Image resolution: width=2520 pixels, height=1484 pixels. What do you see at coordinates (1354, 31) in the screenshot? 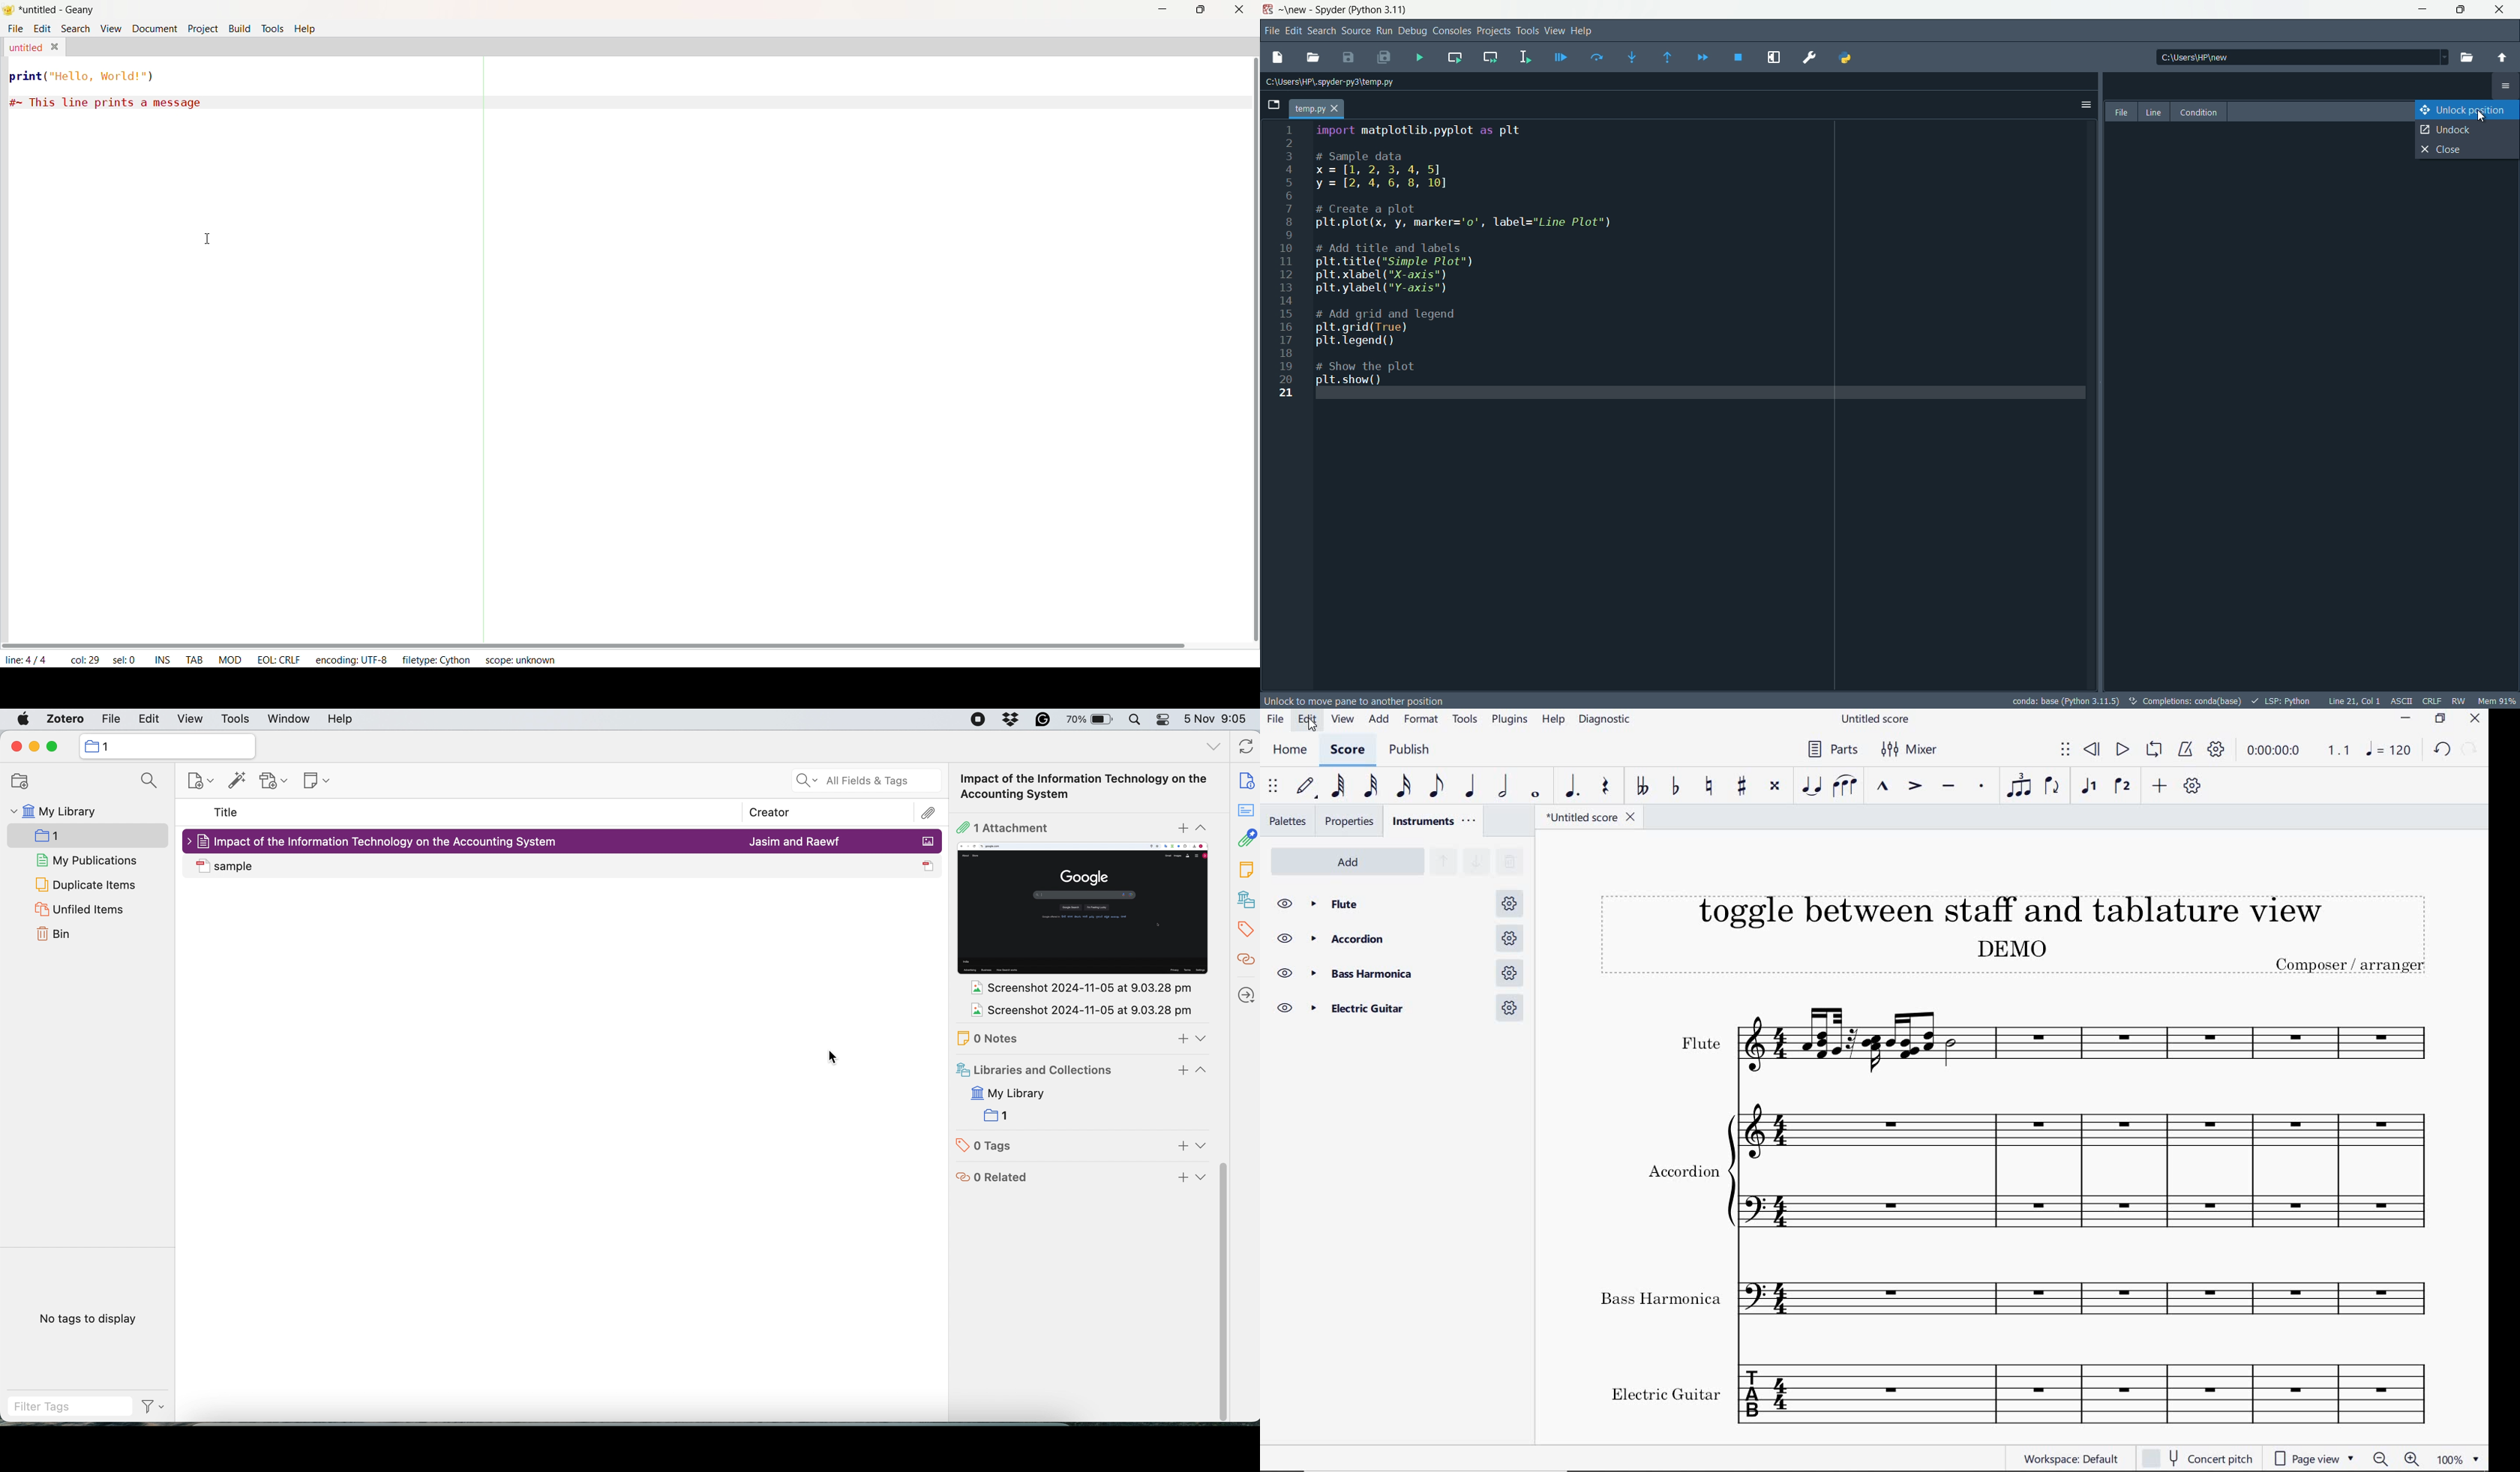
I see `source menu` at bounding box center [1354, 31].